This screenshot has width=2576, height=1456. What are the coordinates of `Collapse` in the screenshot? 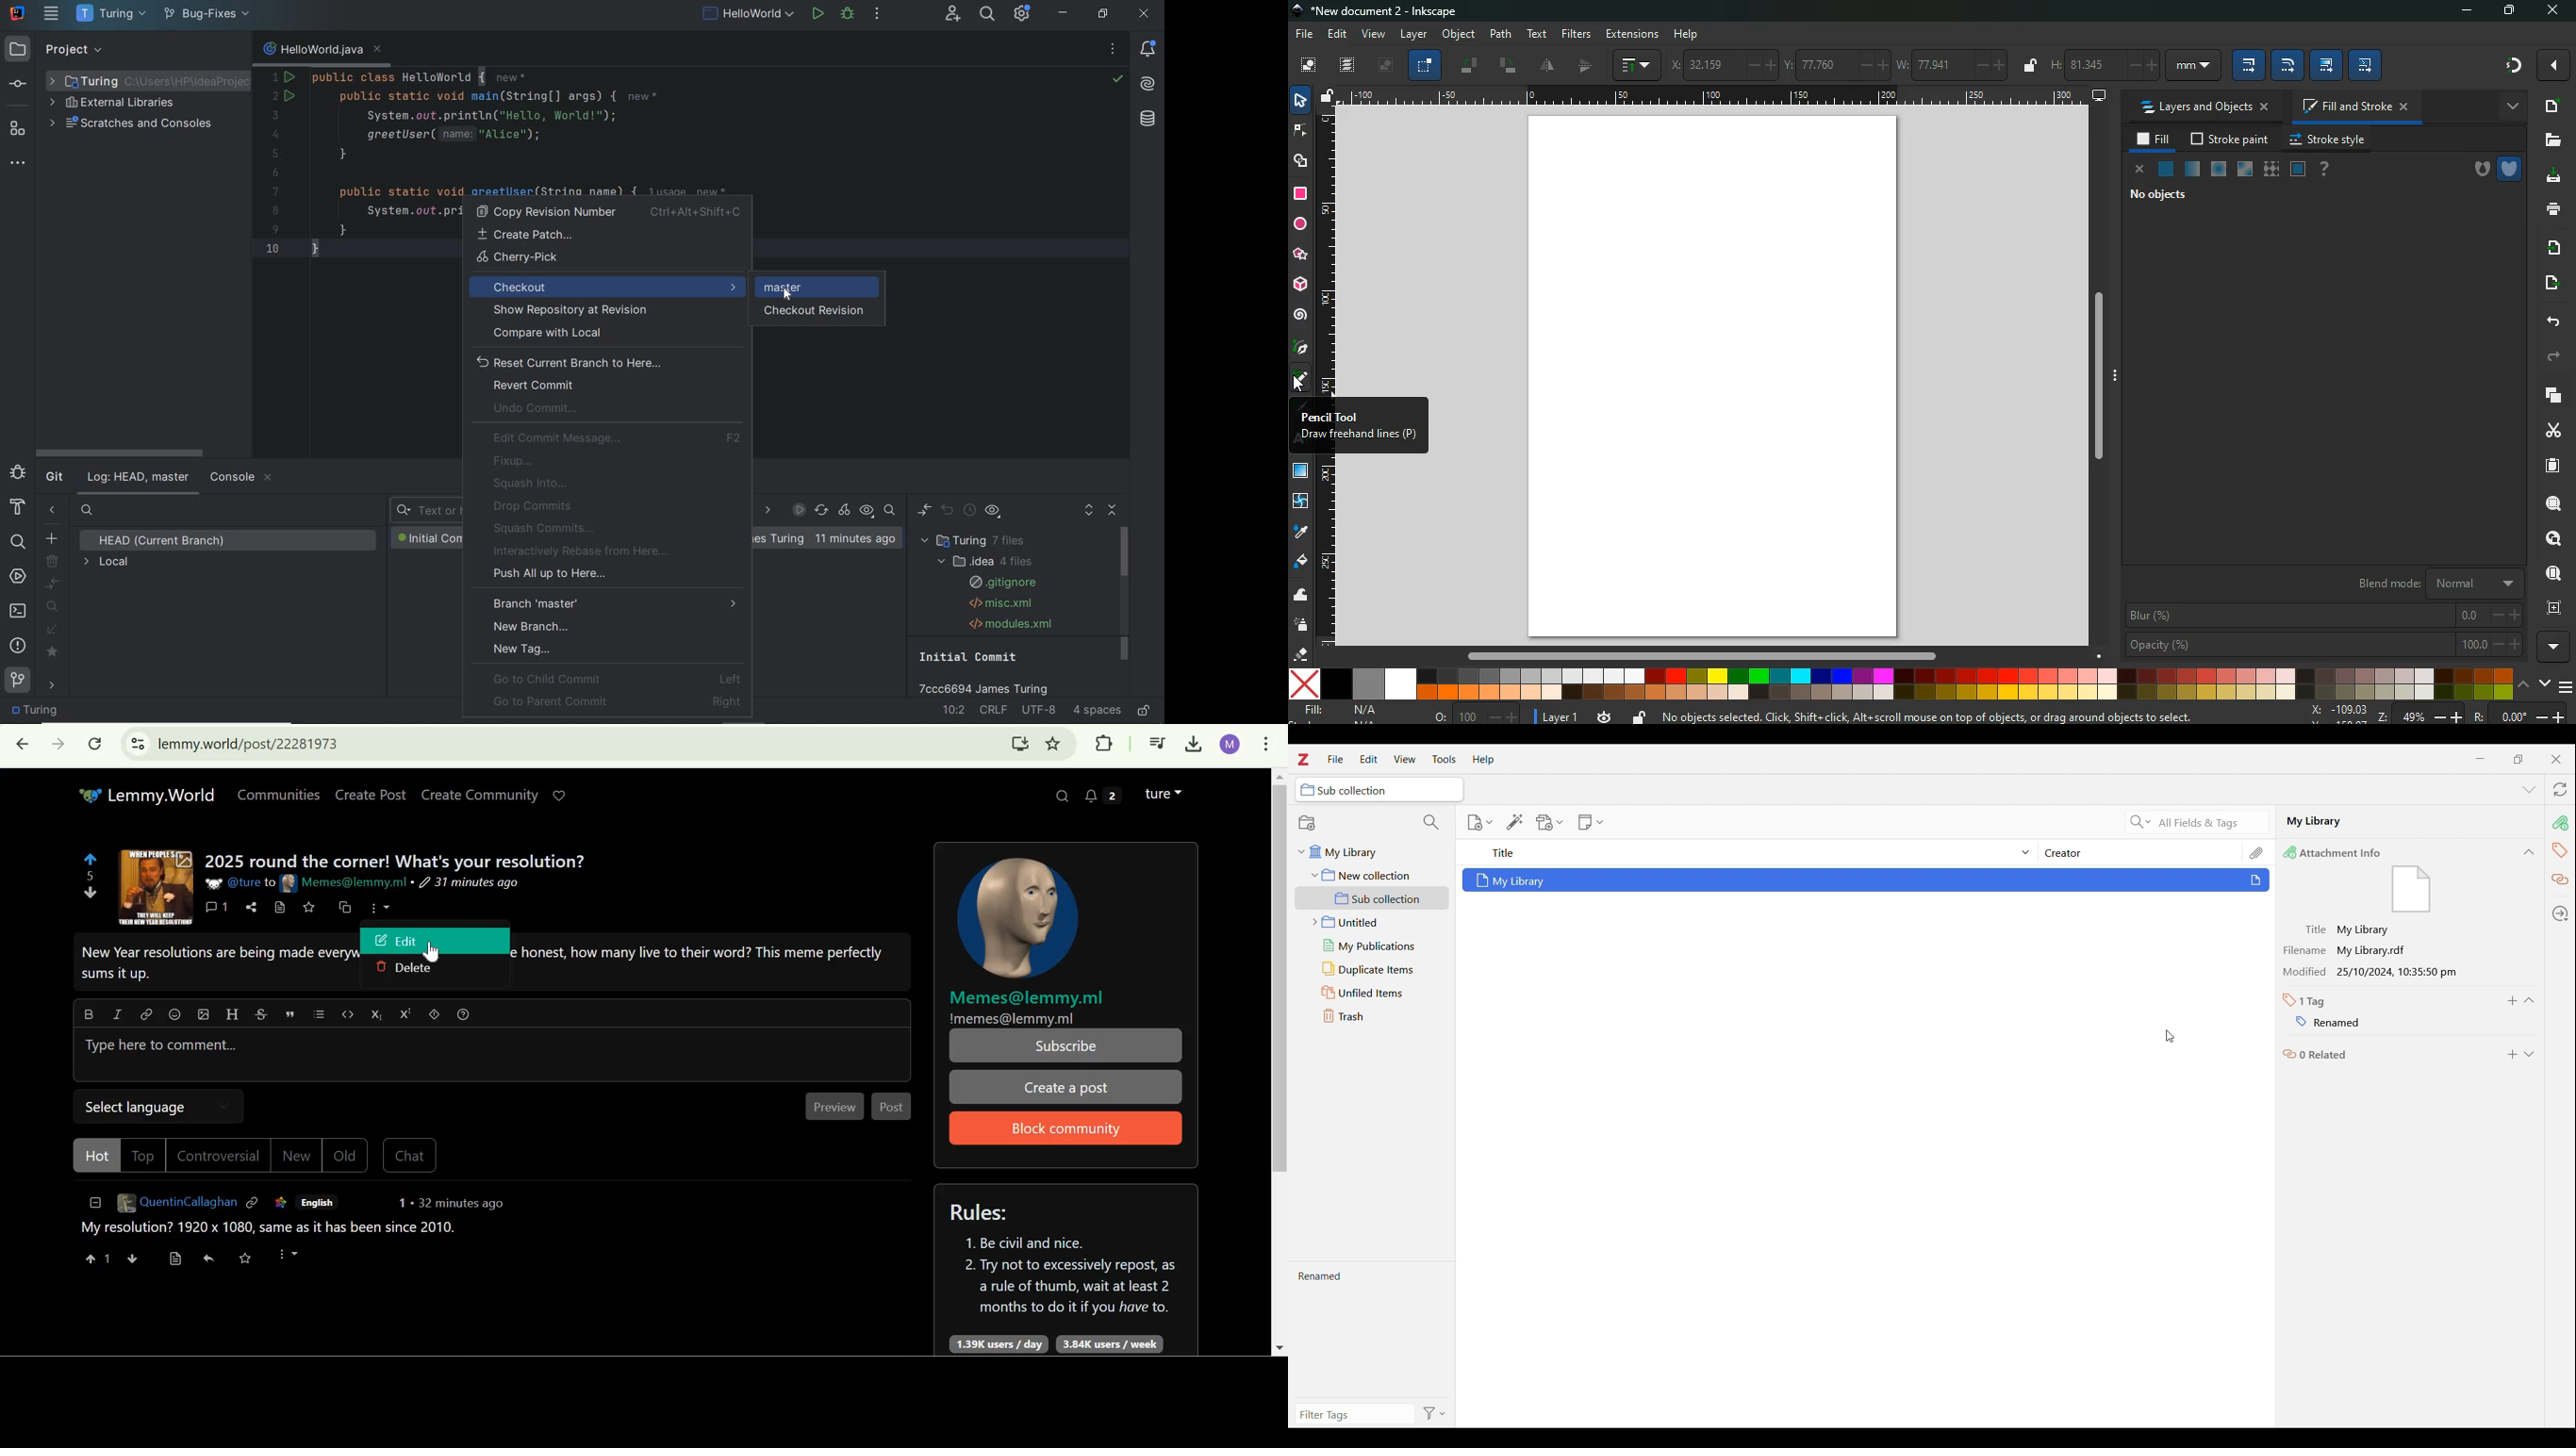 It's located at (2529, 1000).